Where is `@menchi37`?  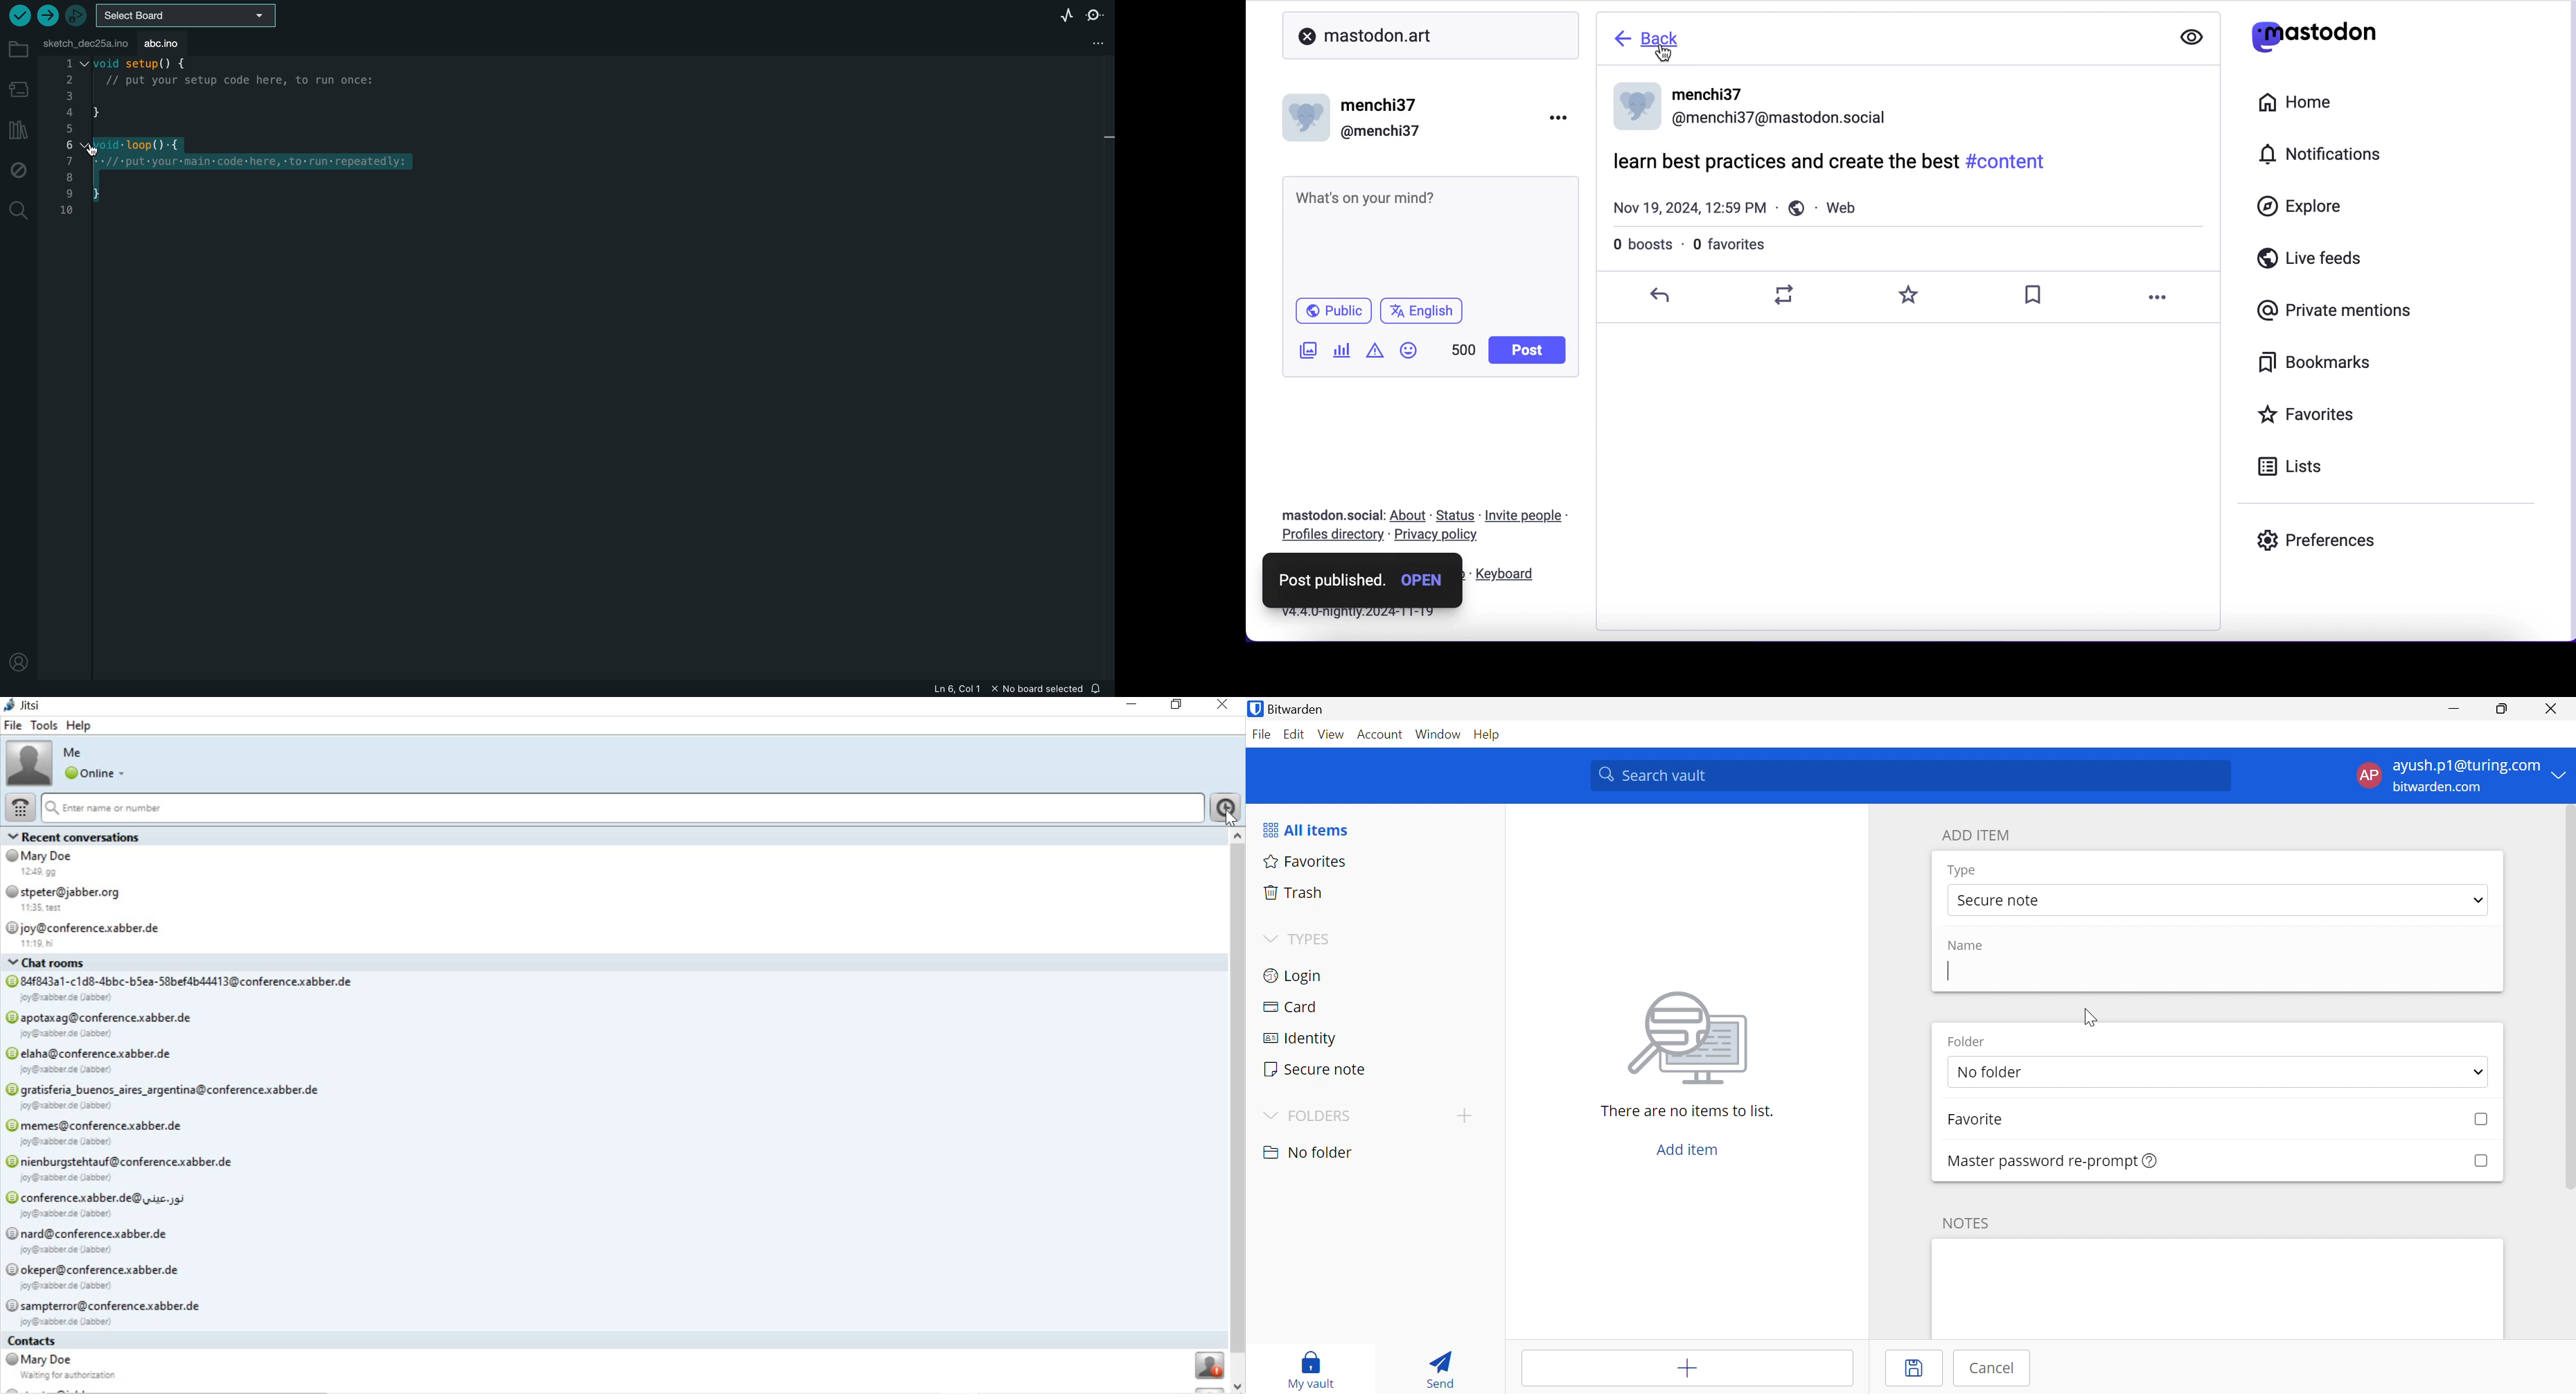 @menchi37 is located at coordinates (1381, 132).